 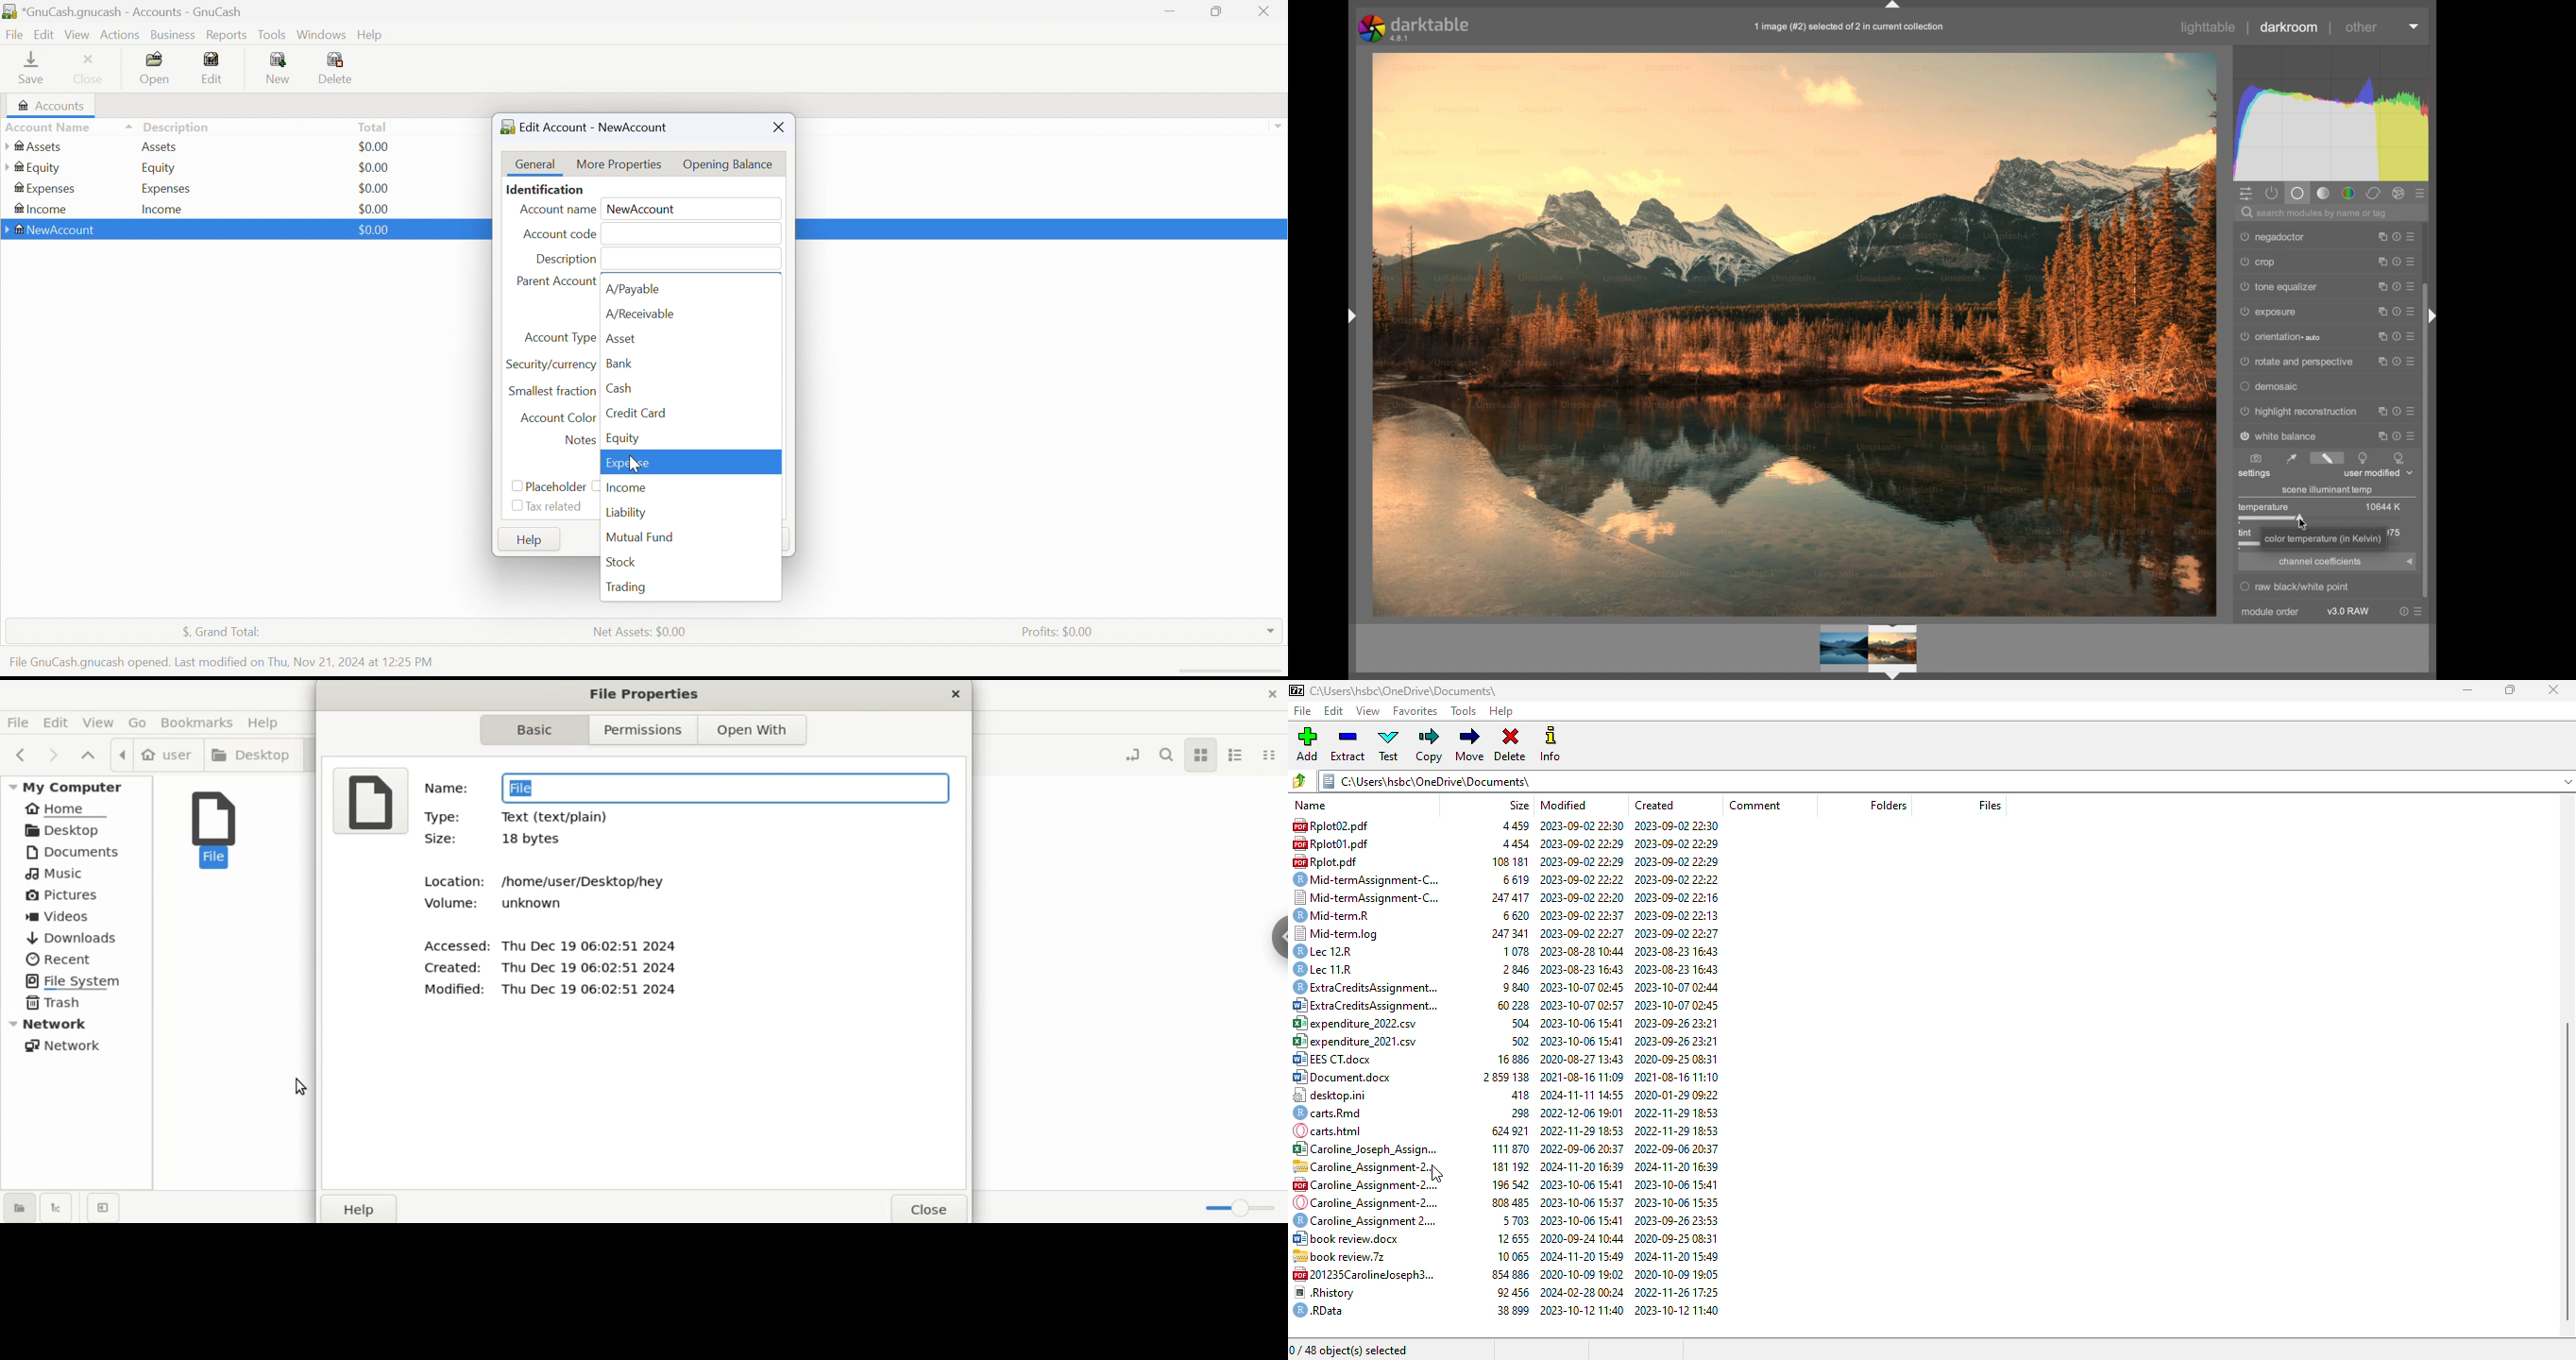 What do you see at coordinates (1167, 8) in the screenshot?
I see `Minimize` at bounding box center [1167, 8].